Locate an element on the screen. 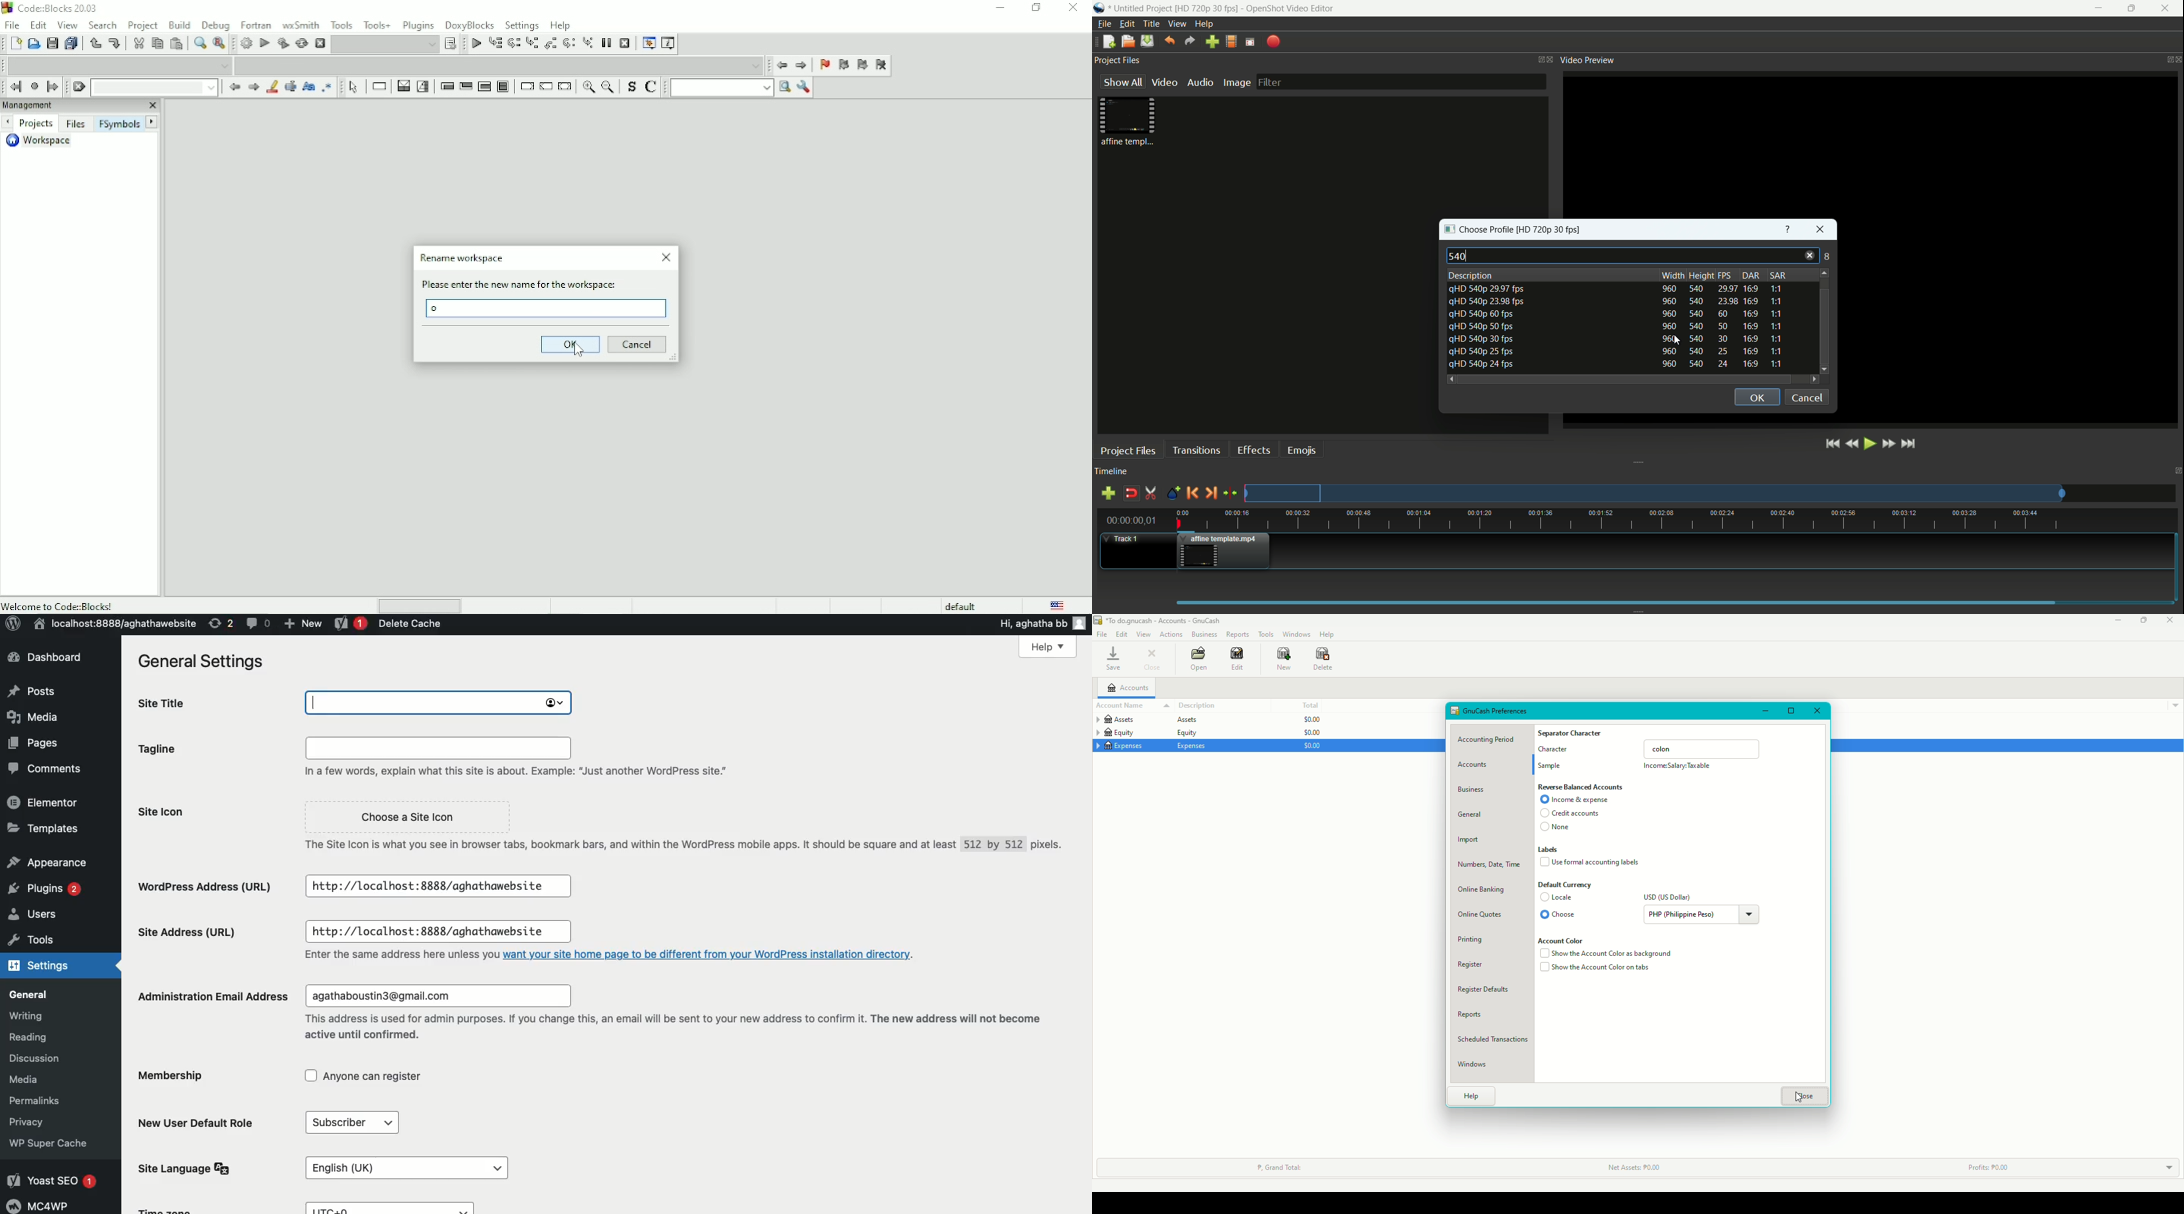 The height and width of the screenshot is (1232, 2184). Use regex is located at coordinates (326, 87).